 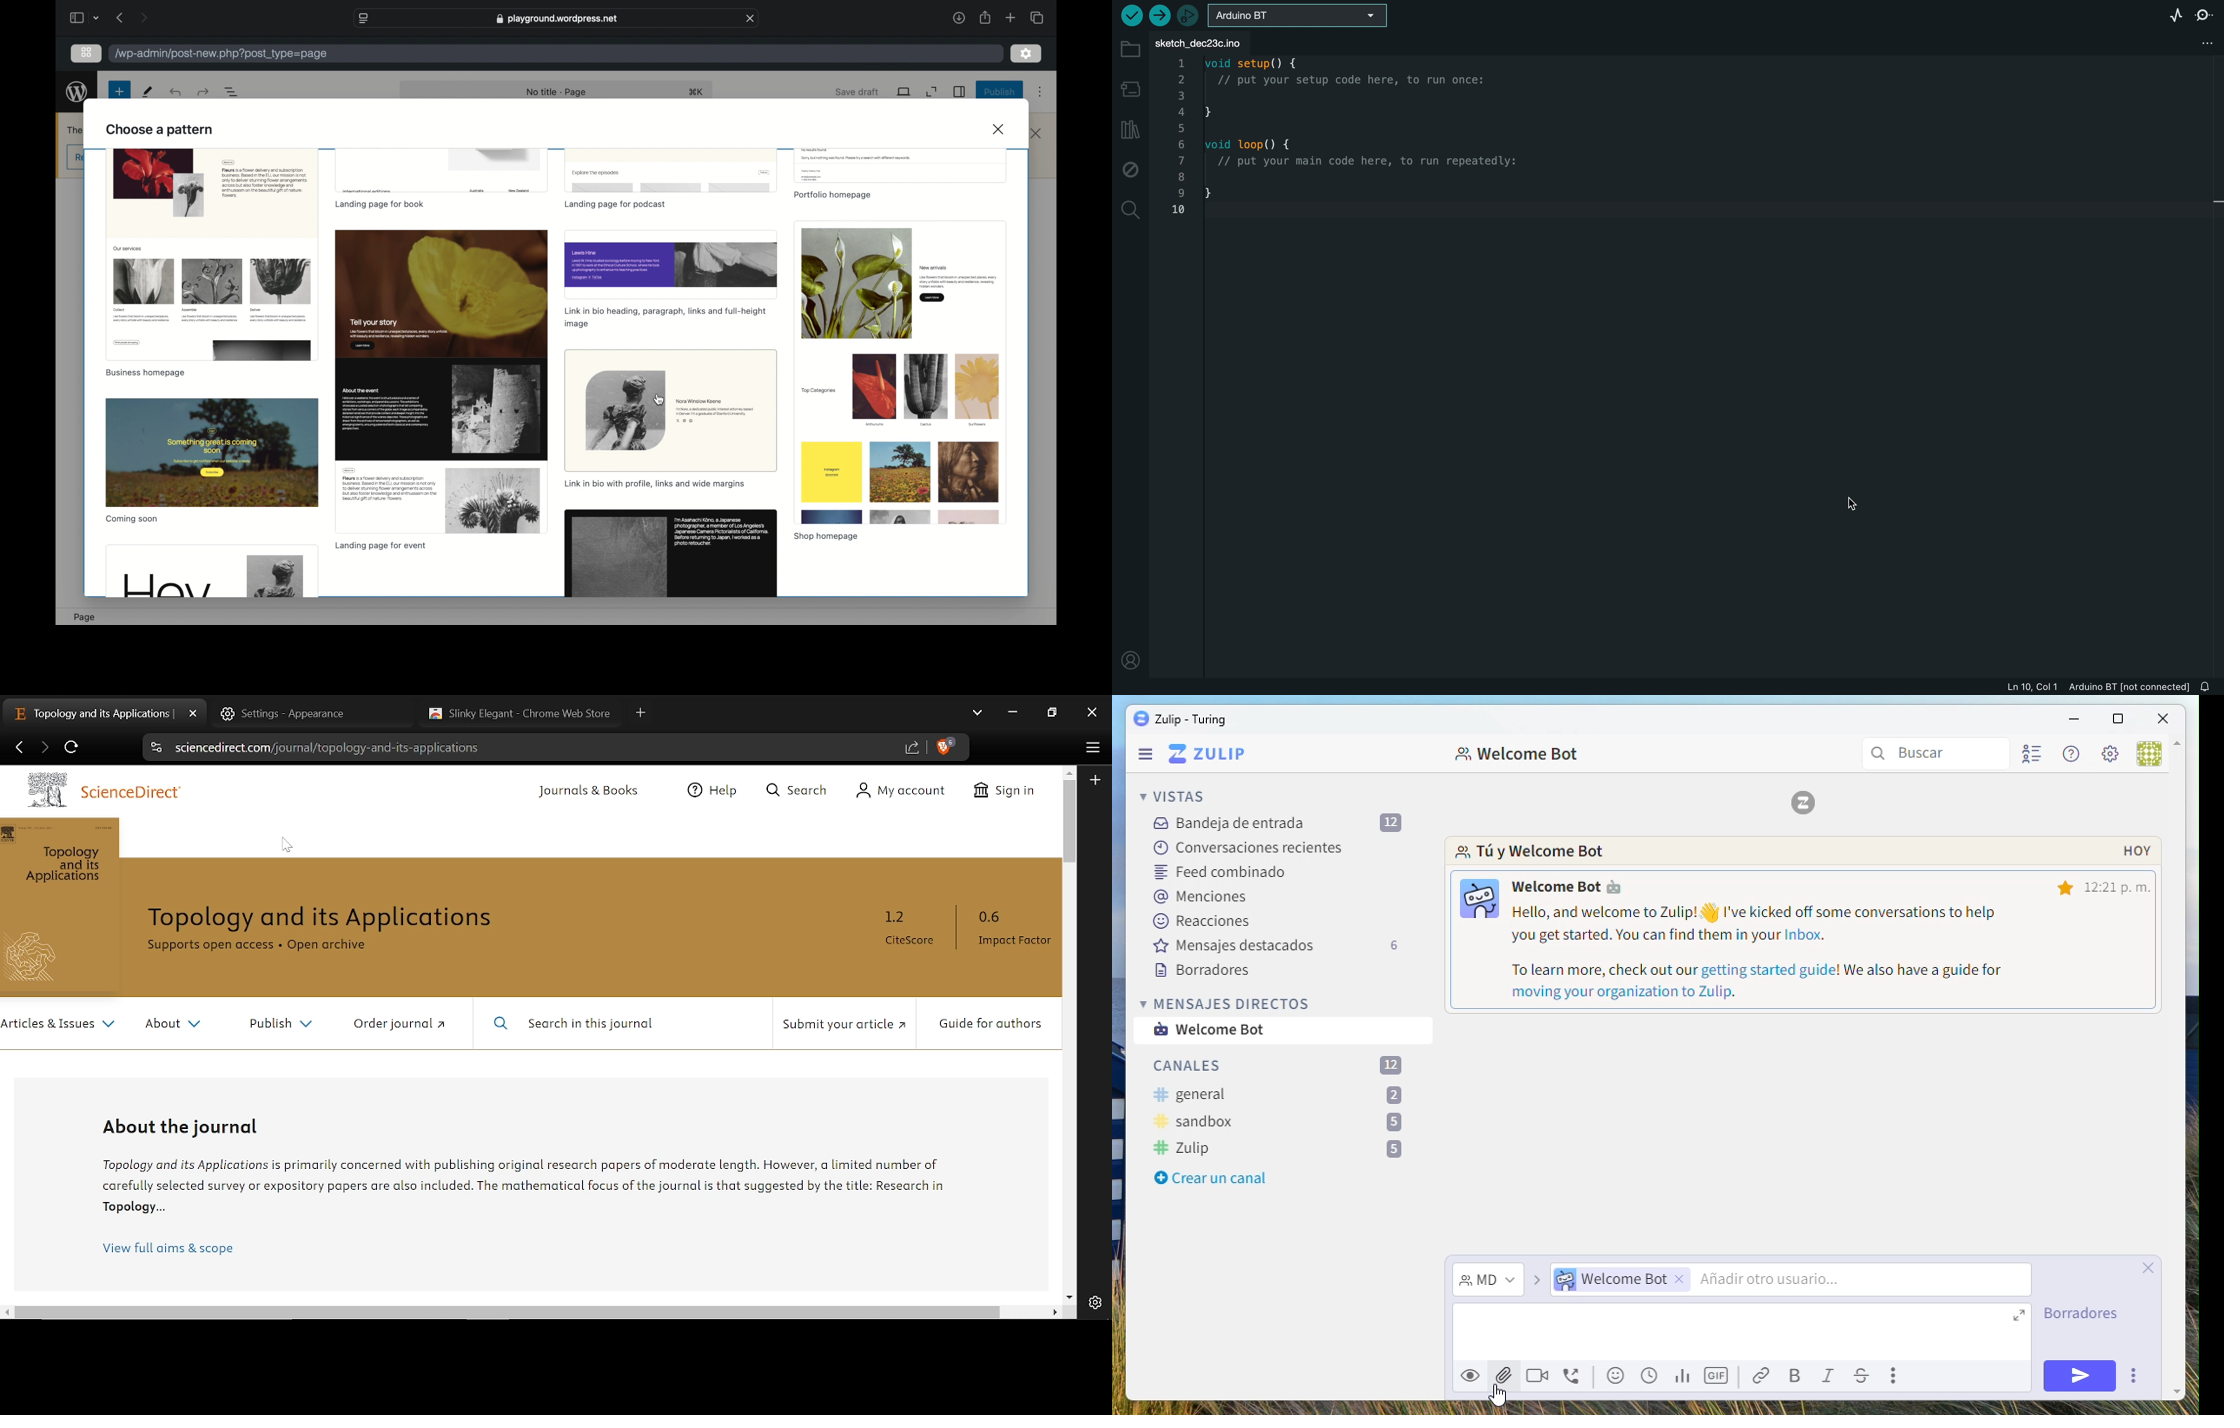 What do you see at coordinates (2087, 1316) in the screenshot?
I see `Draftss` at bounding box center [2087, 1316].